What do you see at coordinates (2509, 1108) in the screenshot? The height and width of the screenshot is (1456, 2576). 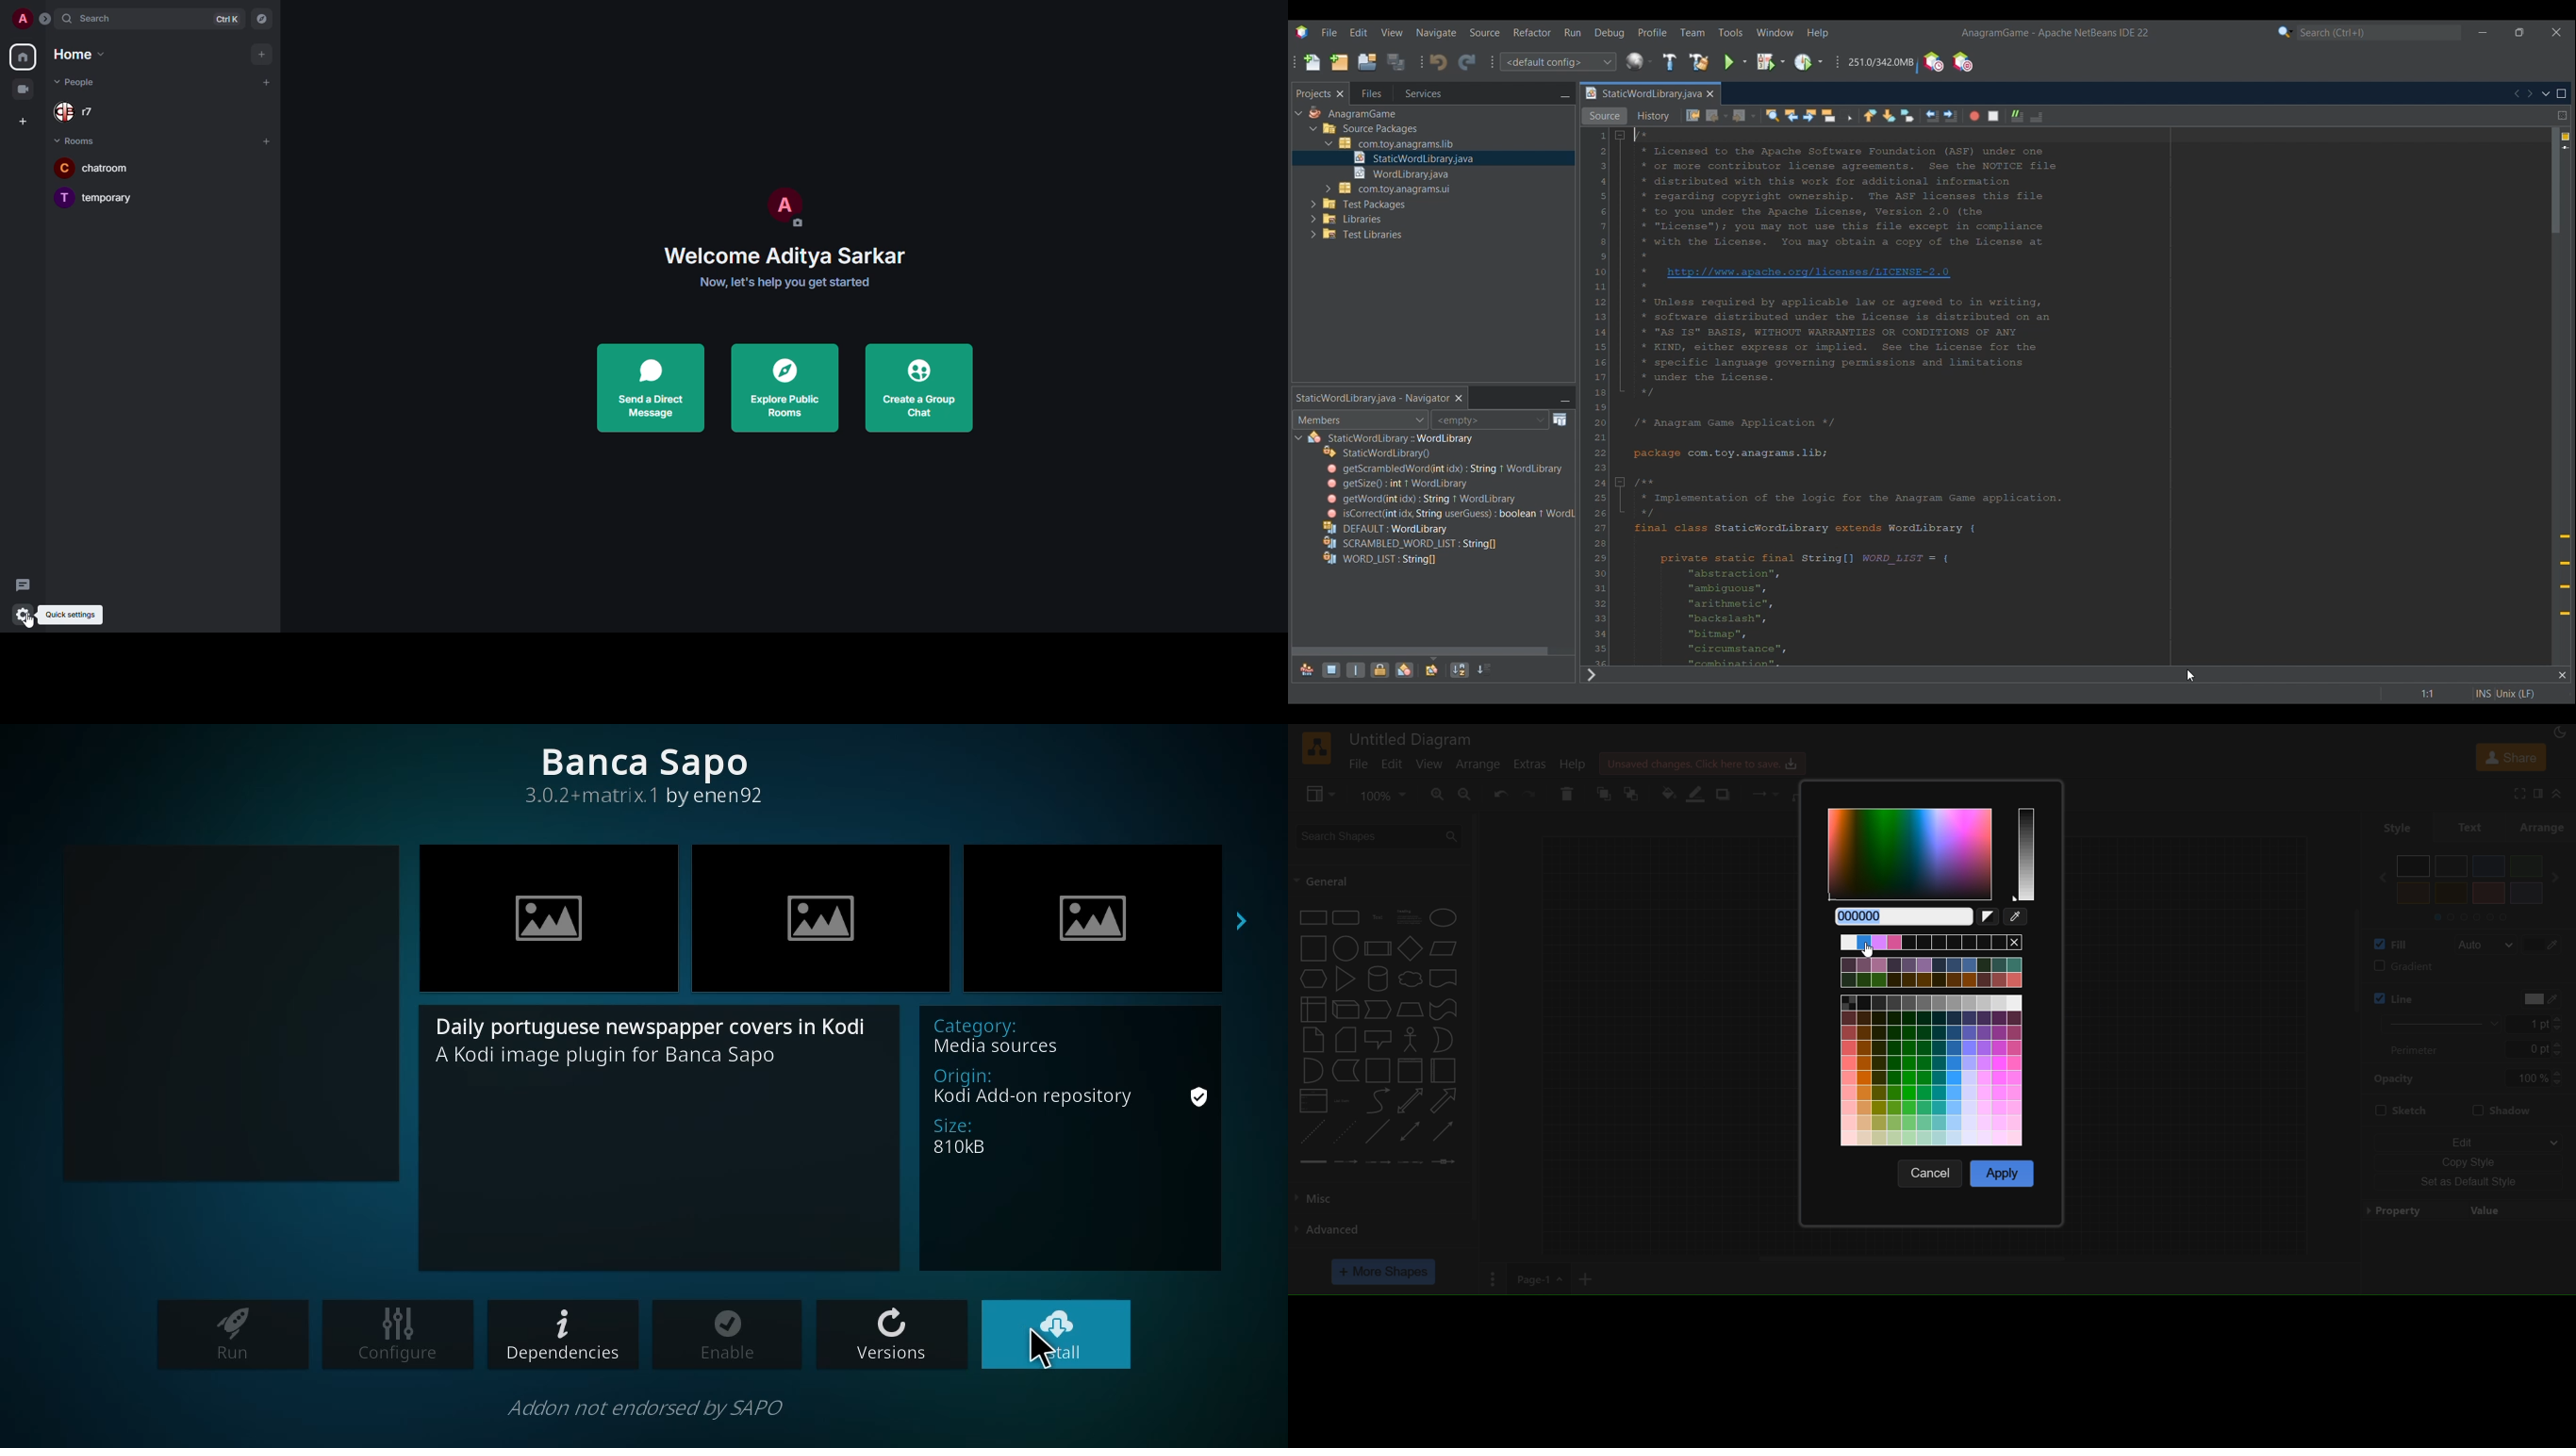 I see `shadow` at bounding box center [2509, 1108].